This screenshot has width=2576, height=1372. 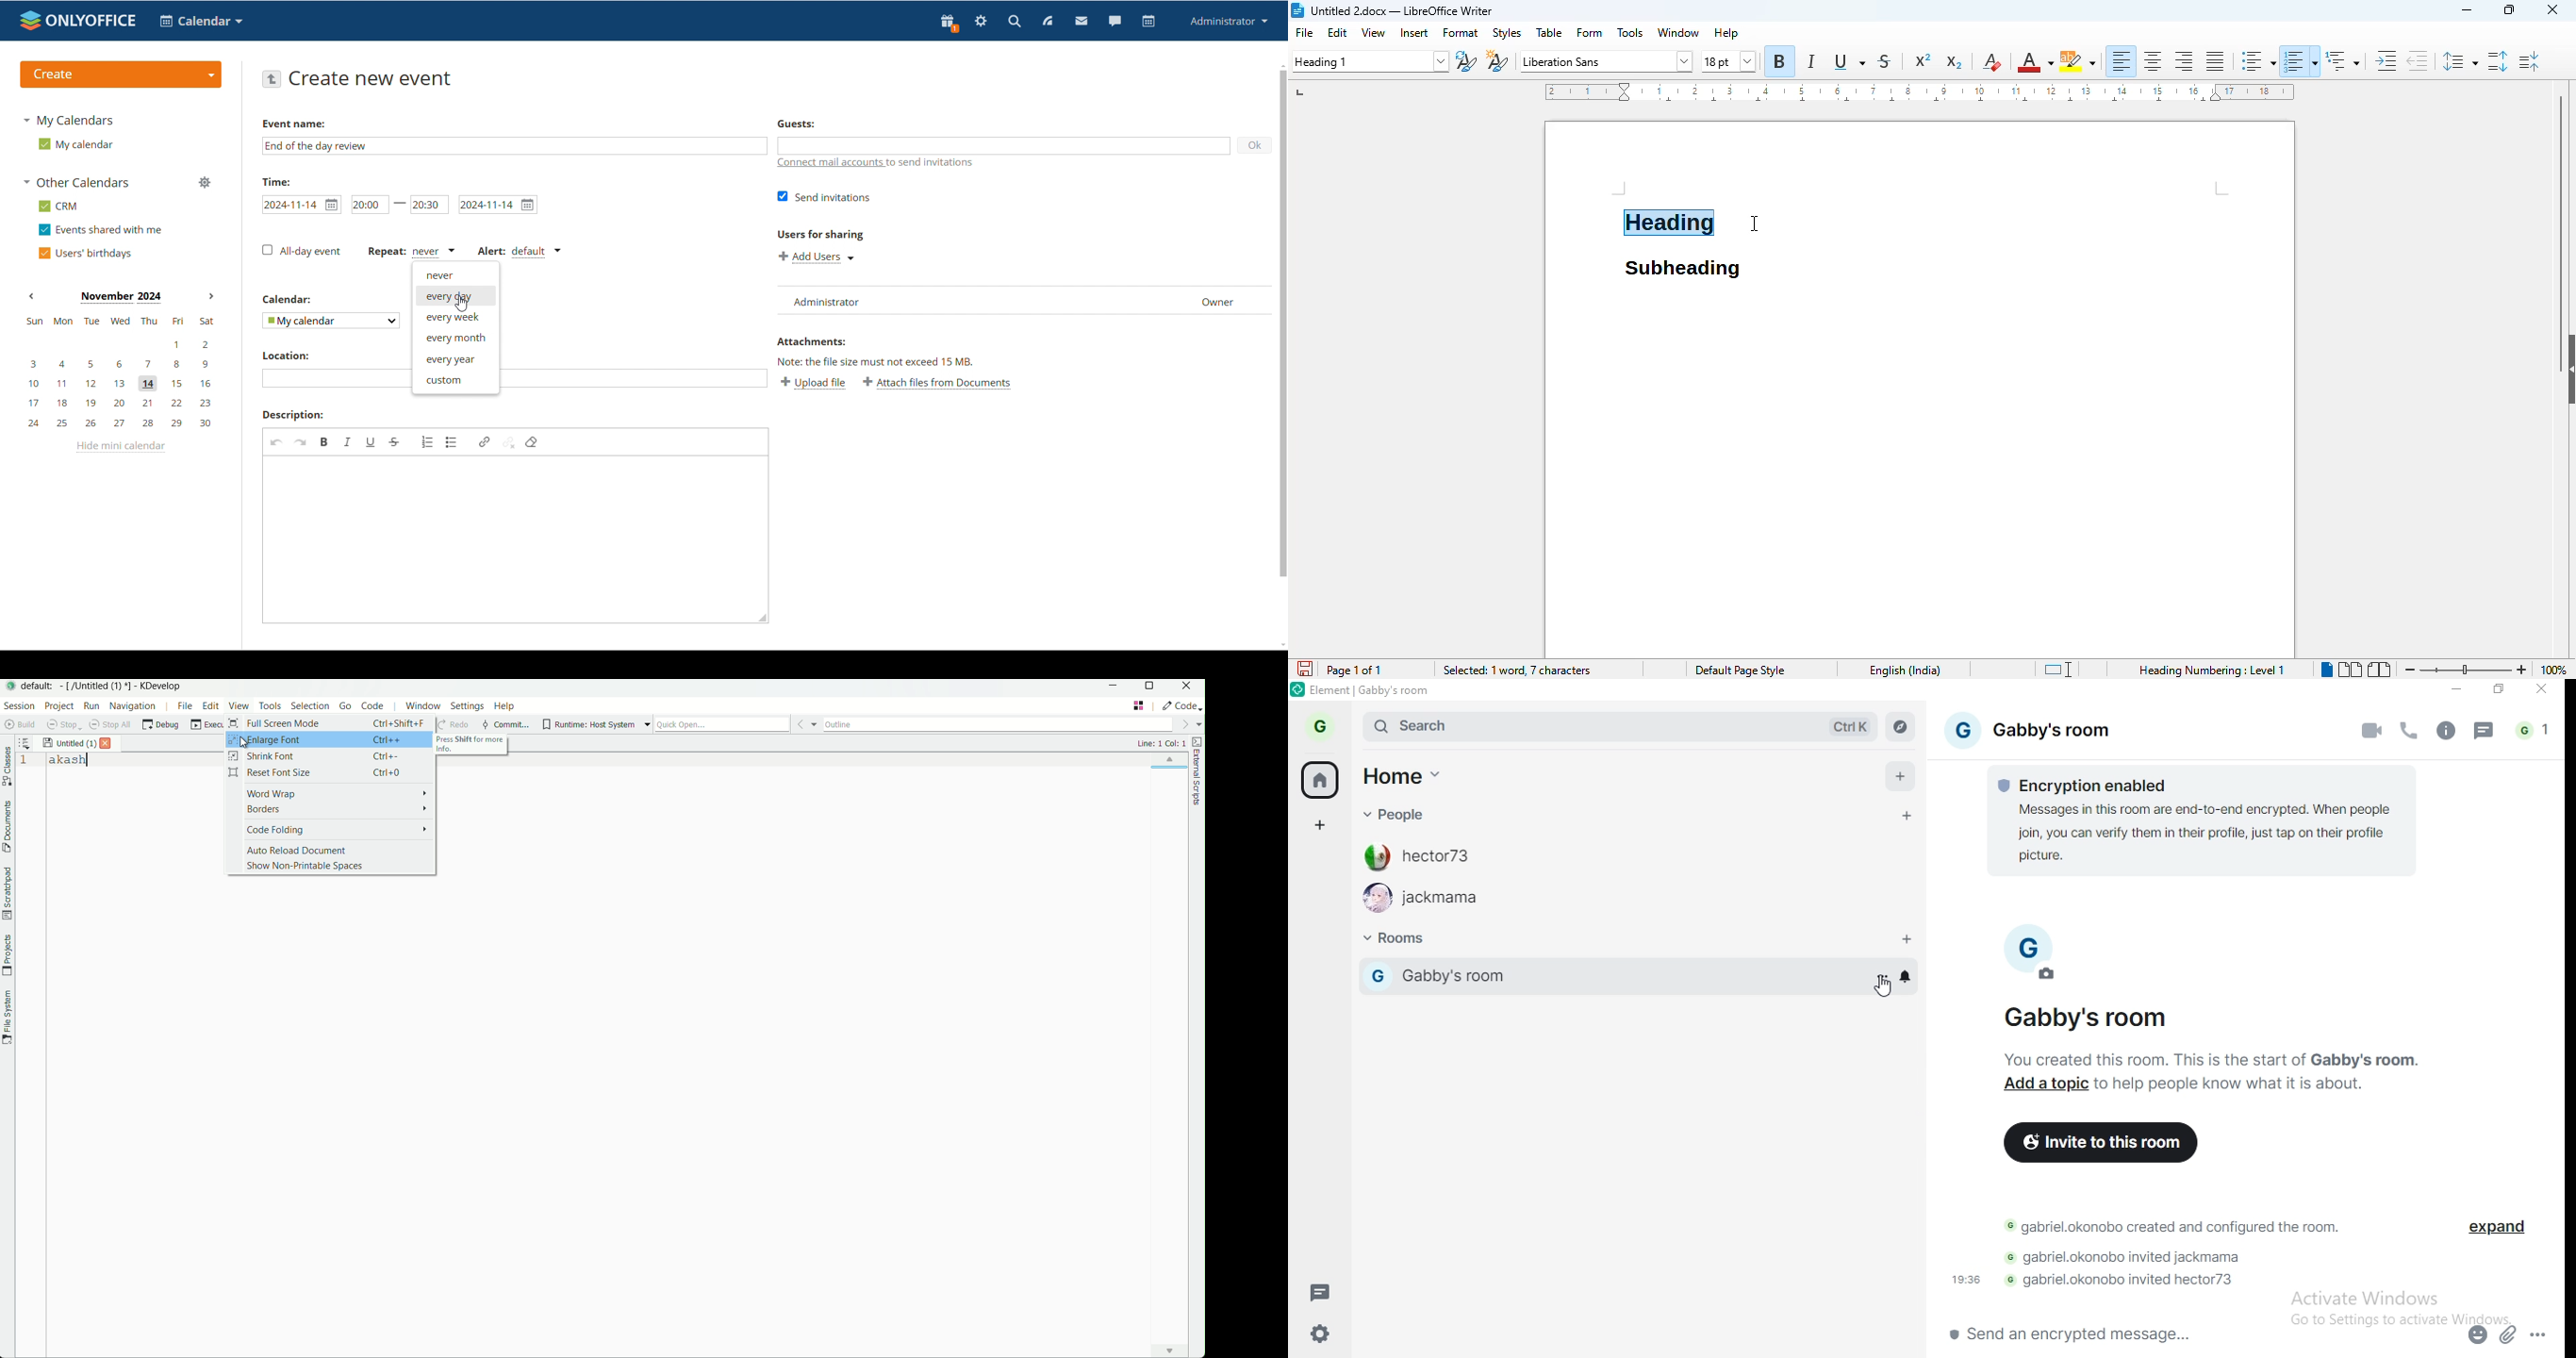 What do you see at coordinates (2568, 369) in the screenshot?
I see `show` at bounding box center [2568, 369].